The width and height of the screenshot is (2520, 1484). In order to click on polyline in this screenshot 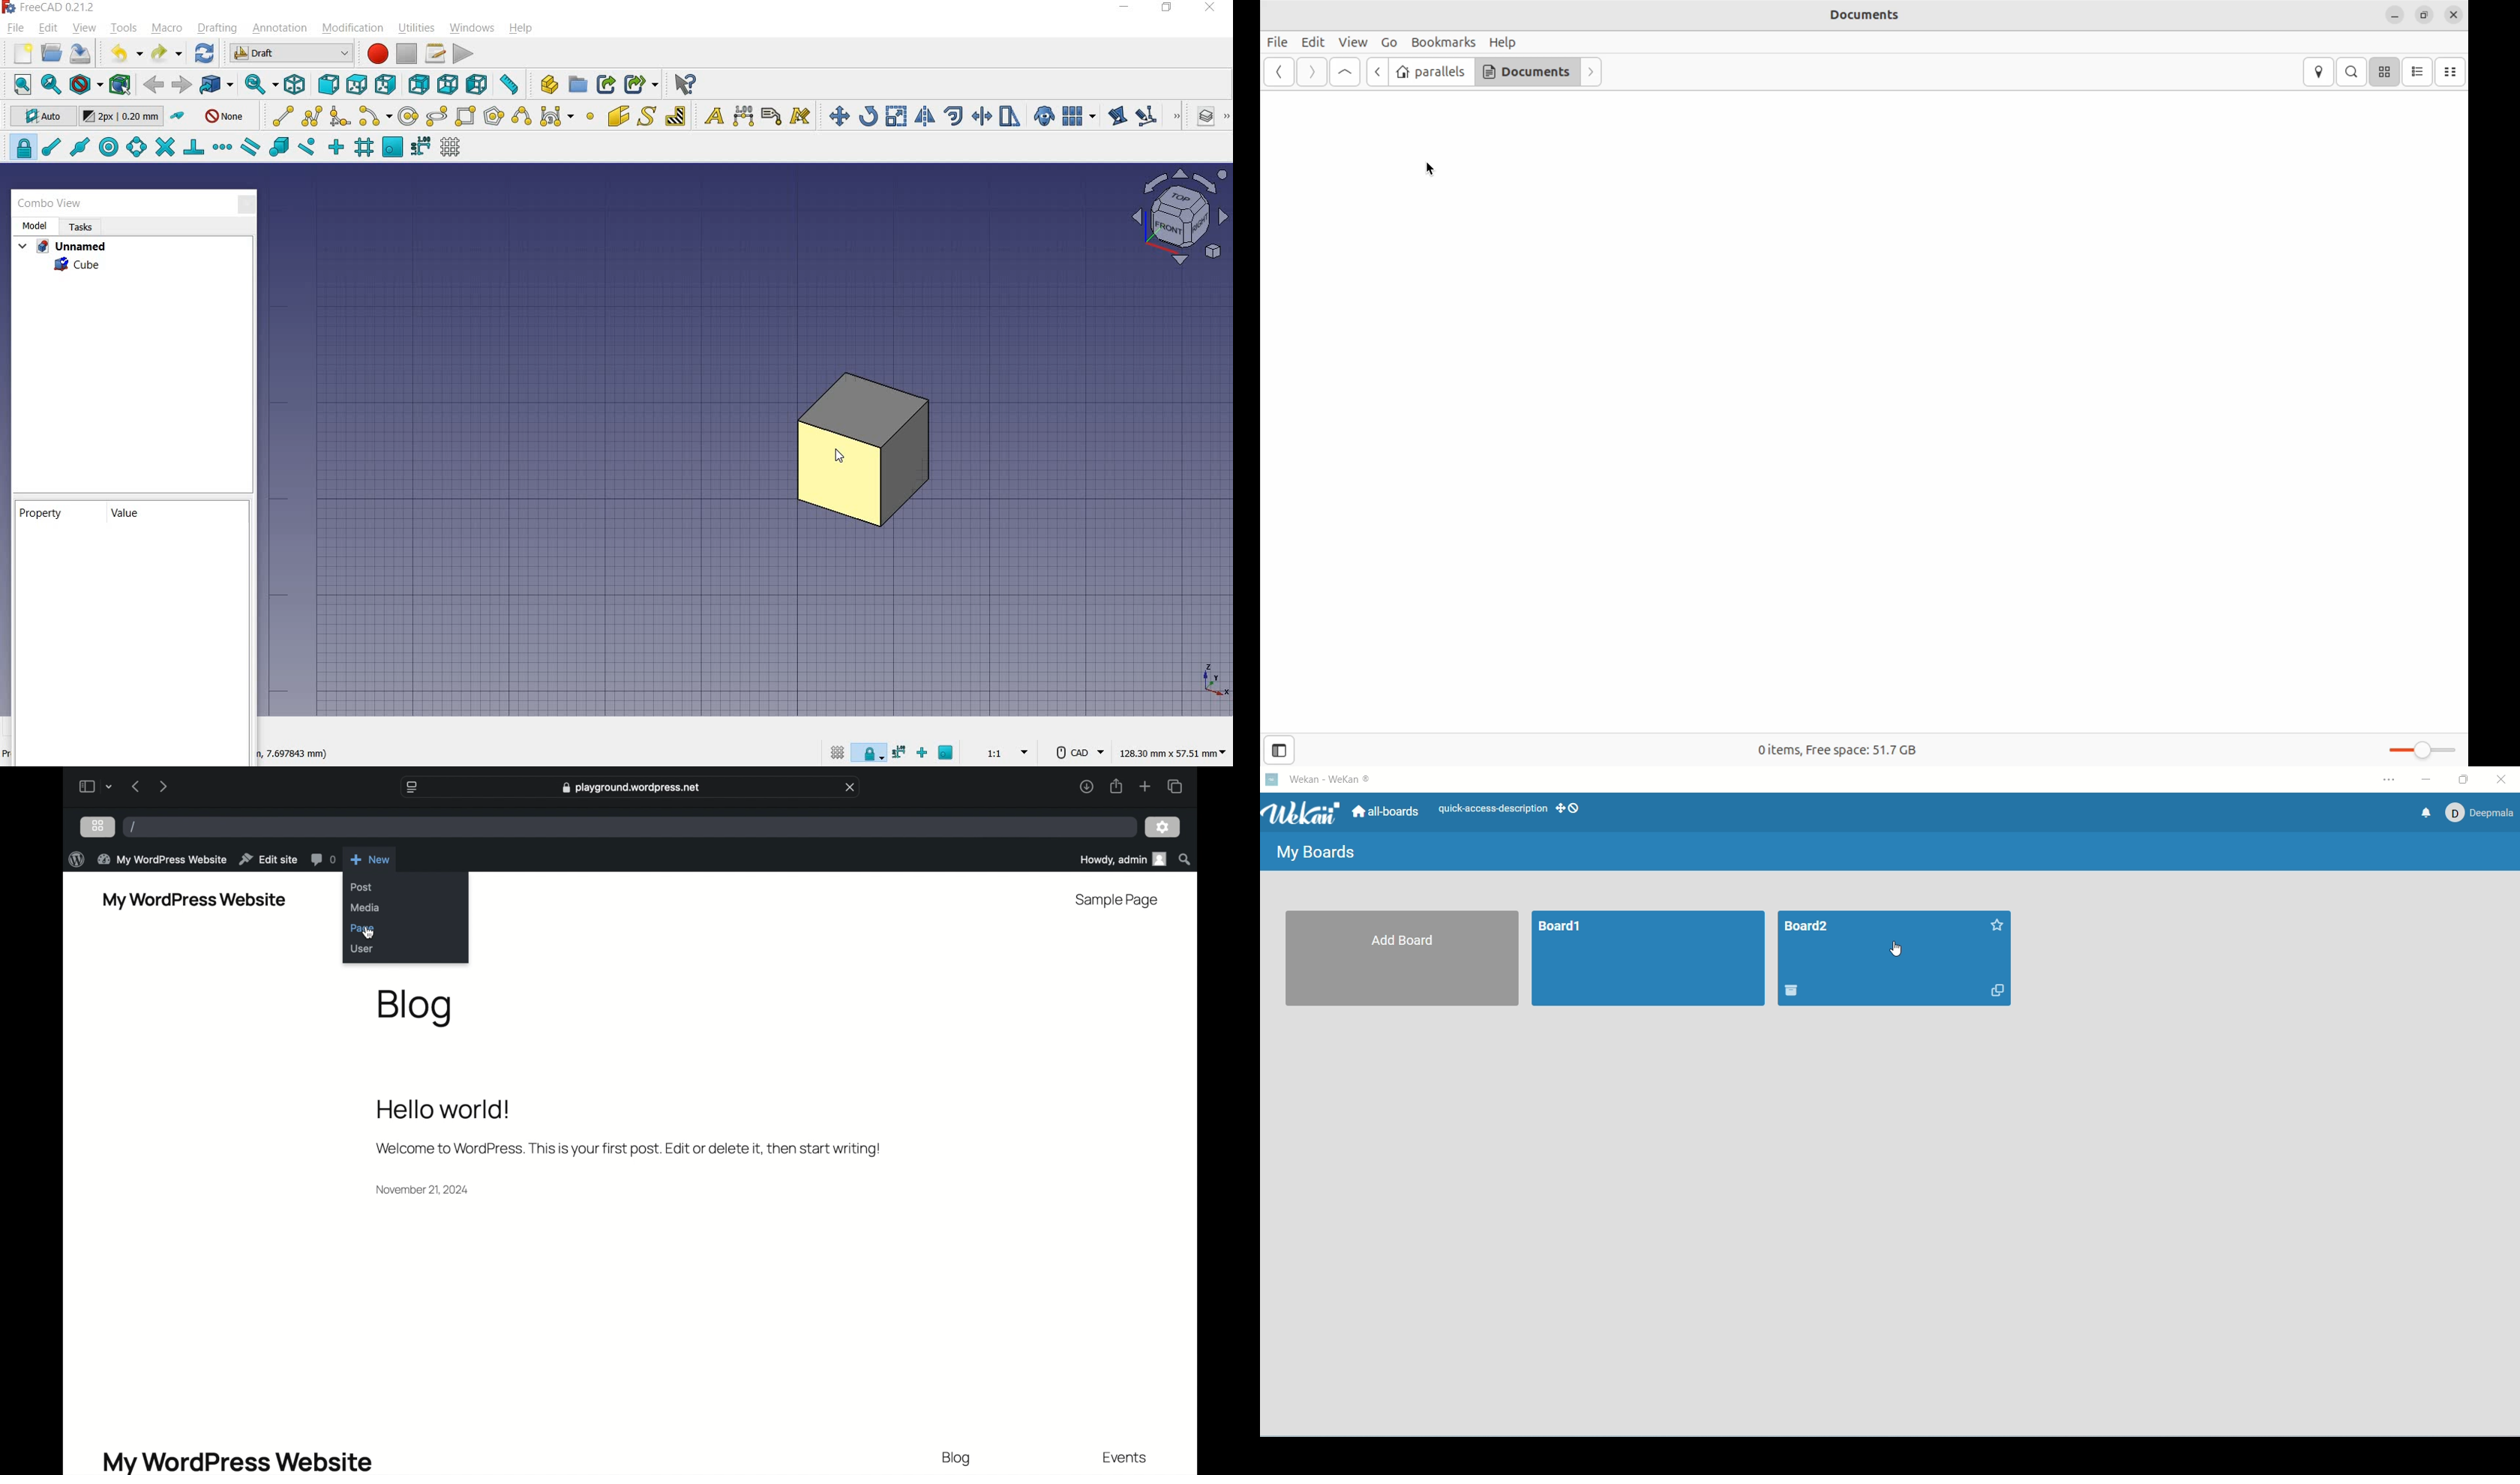, I will do `click(313, 117)`.